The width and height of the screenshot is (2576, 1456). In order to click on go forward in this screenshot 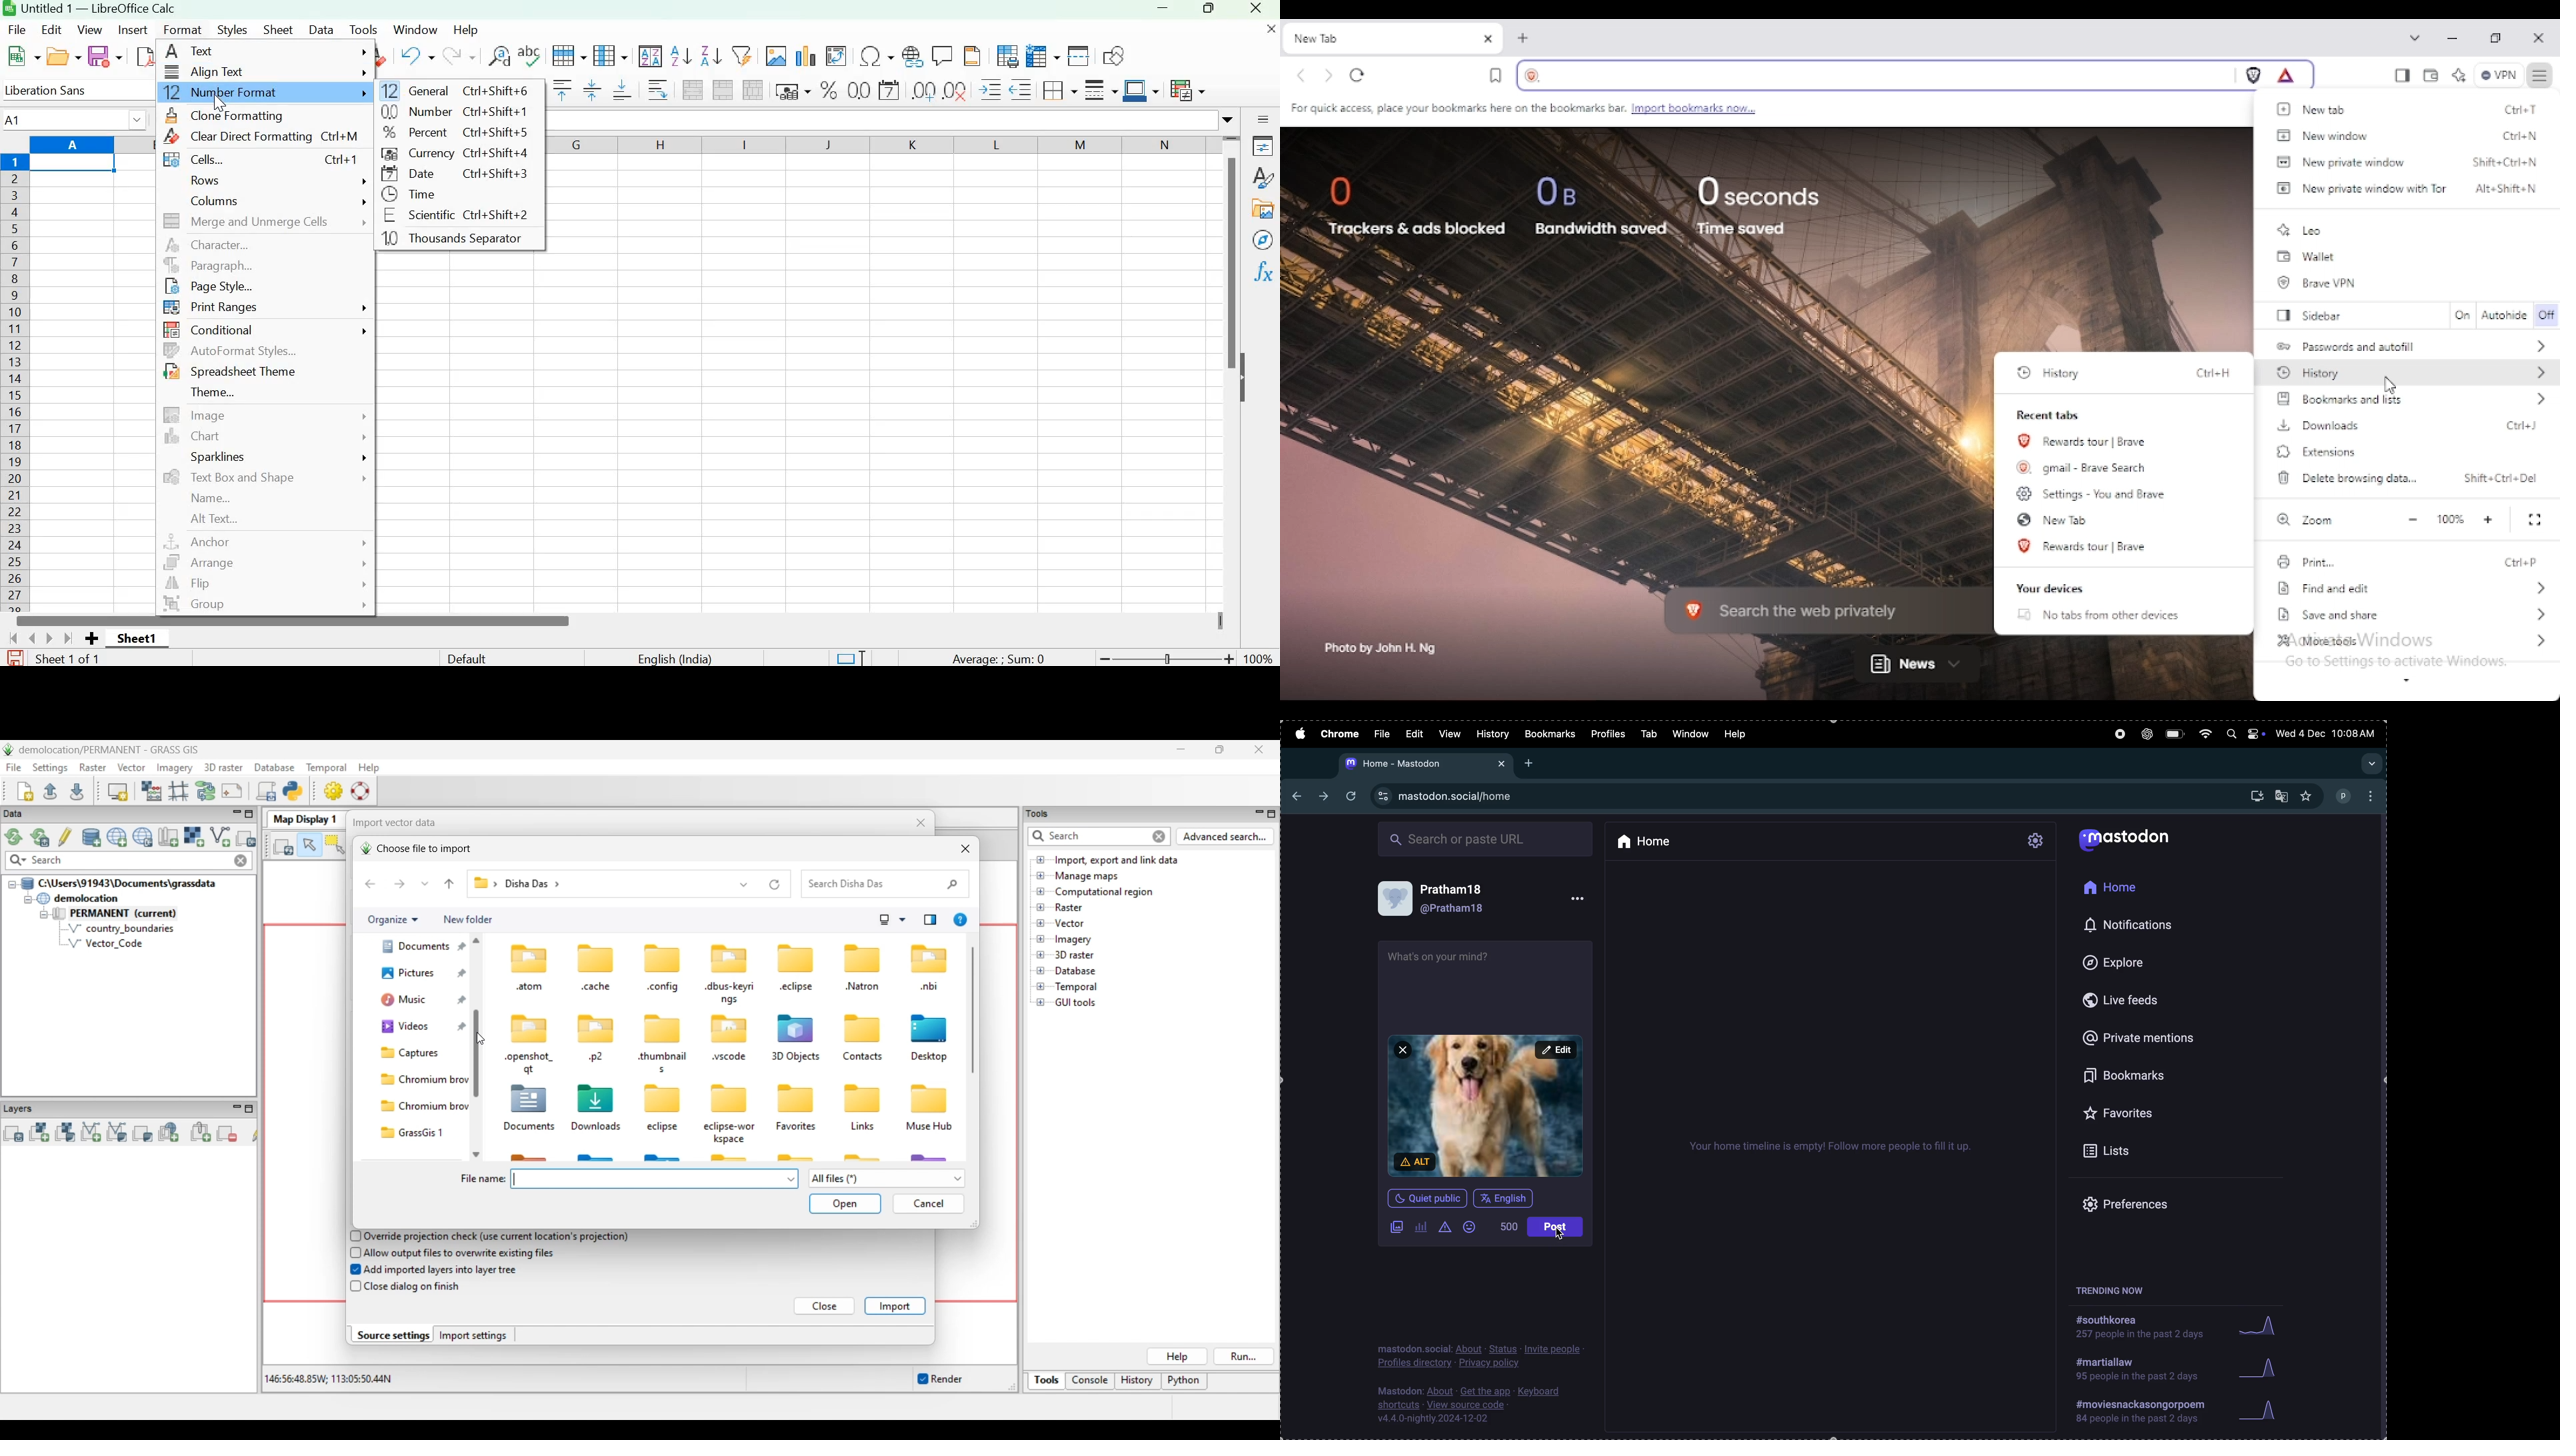, I will do `click(1329, 77)`.